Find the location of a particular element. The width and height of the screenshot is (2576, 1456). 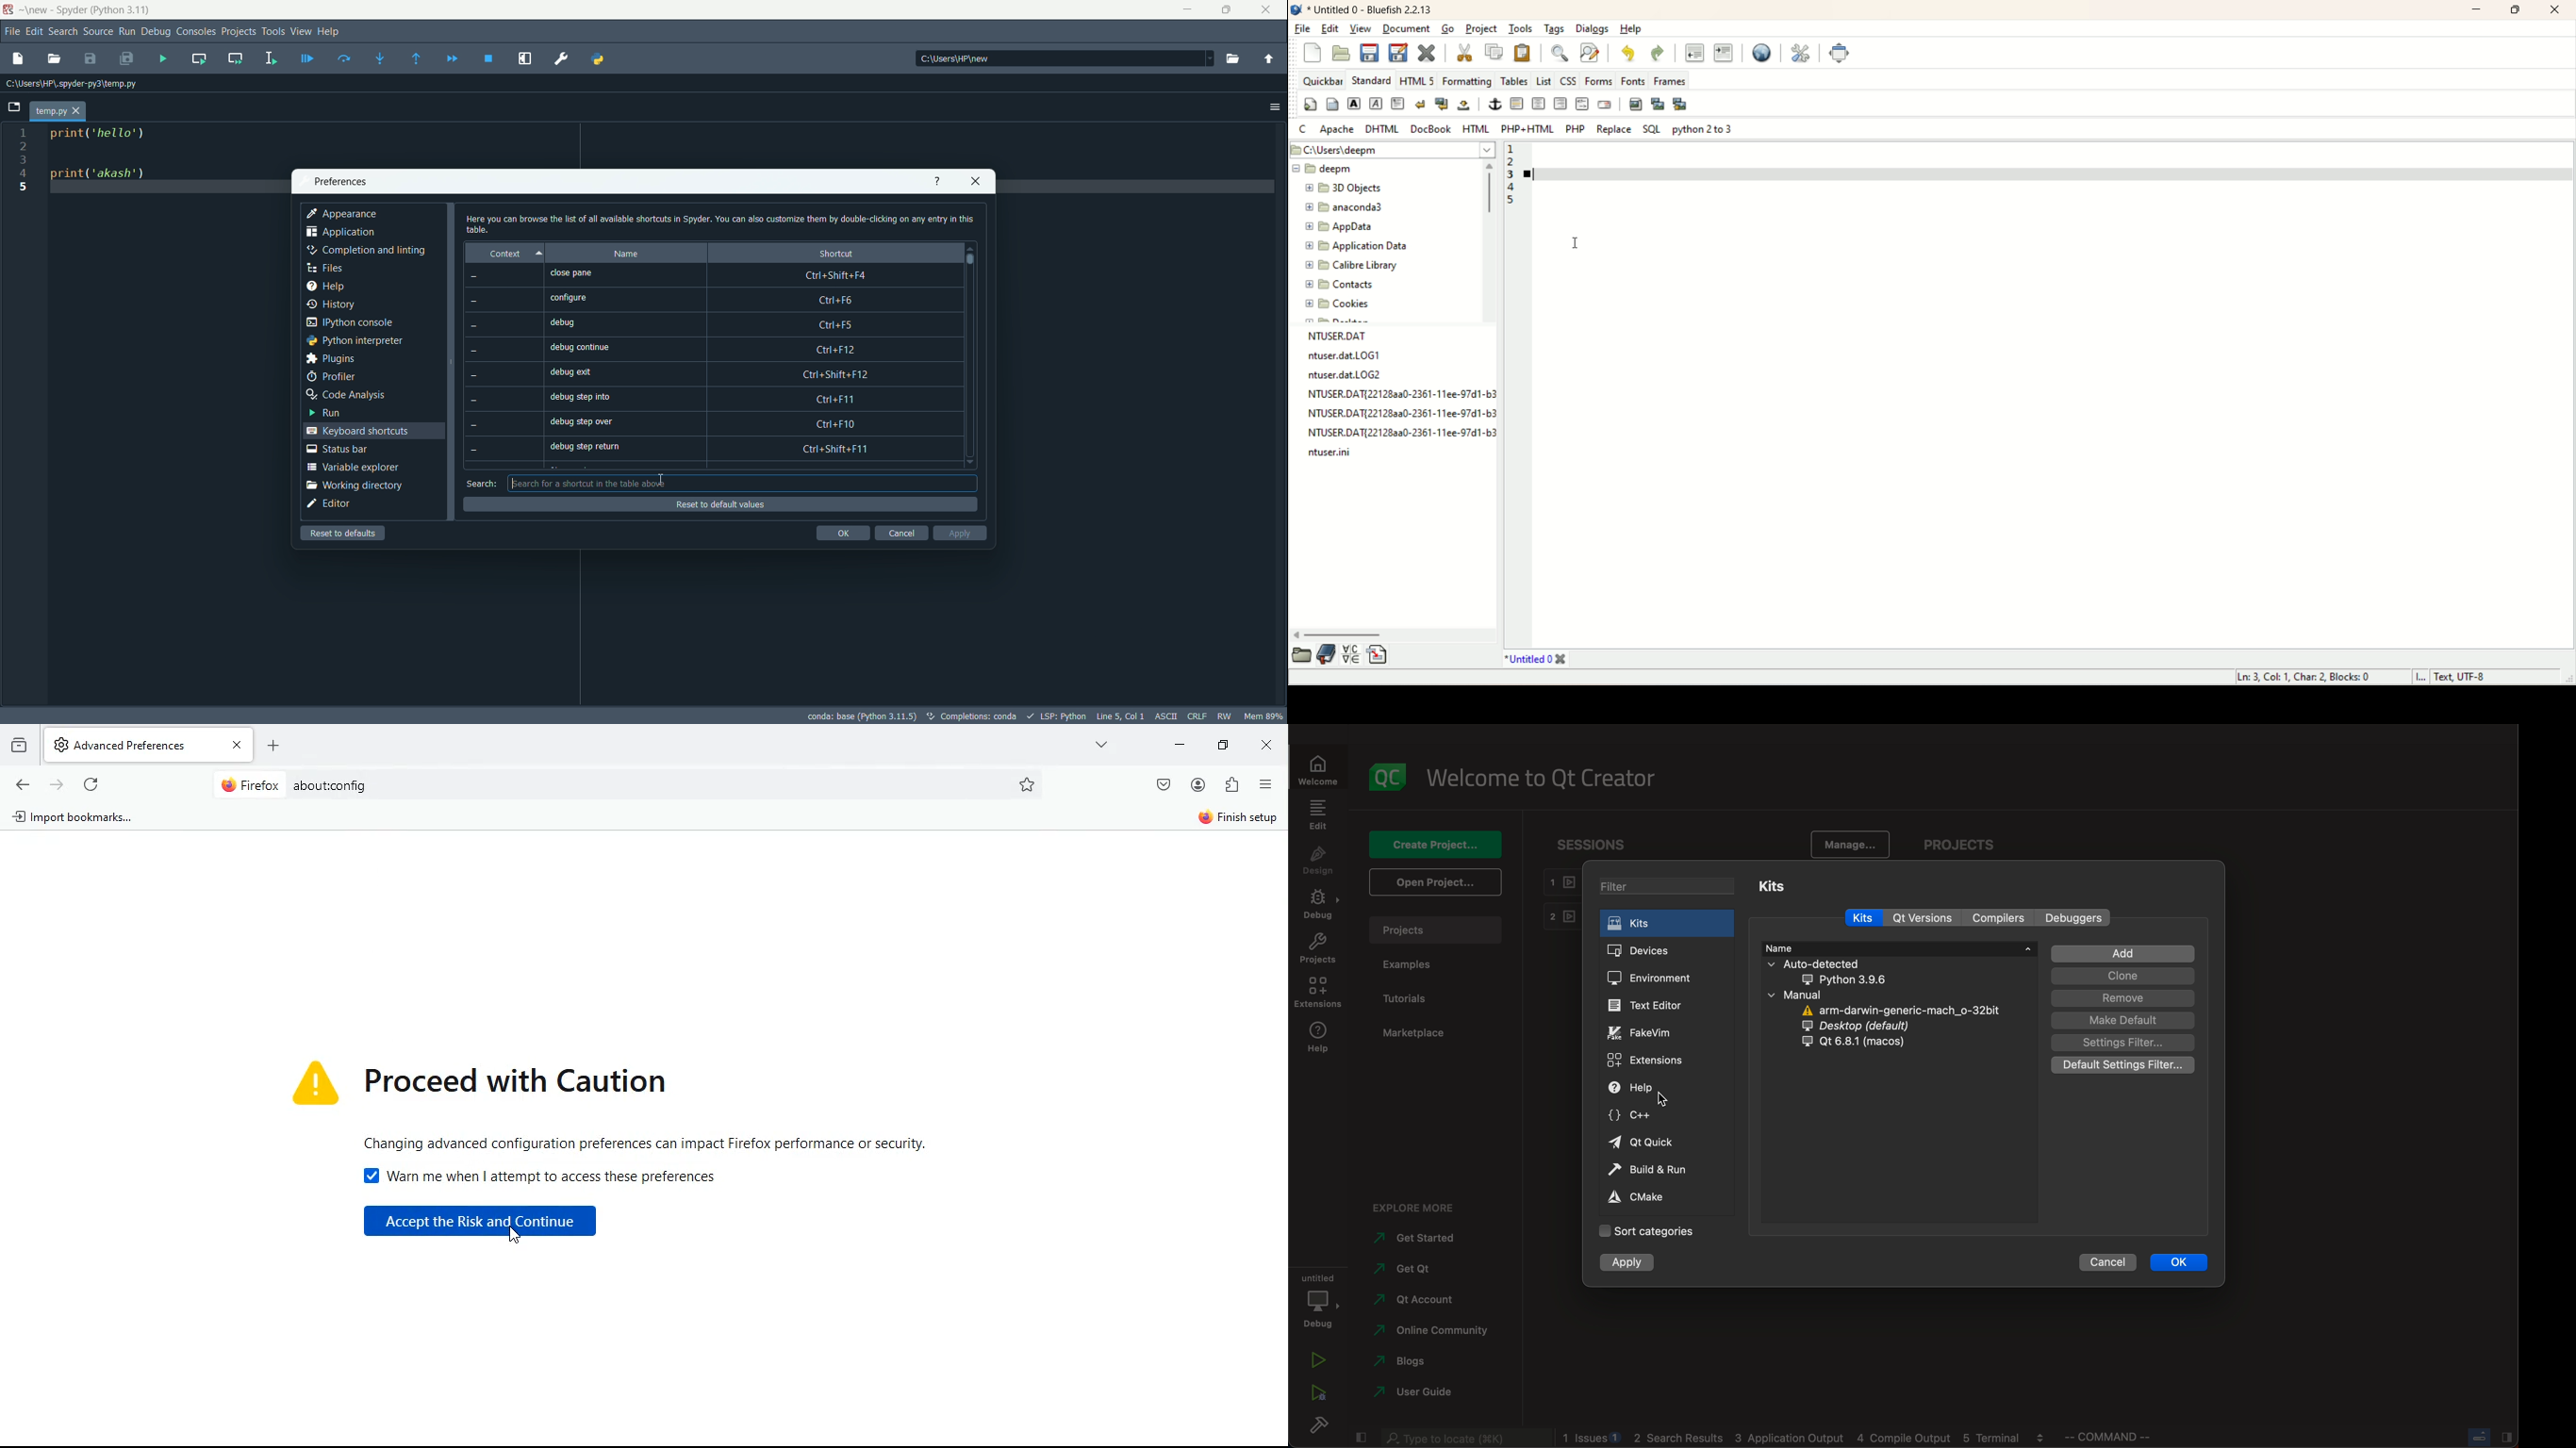

completions:conda is located at coordinates (970, 717).